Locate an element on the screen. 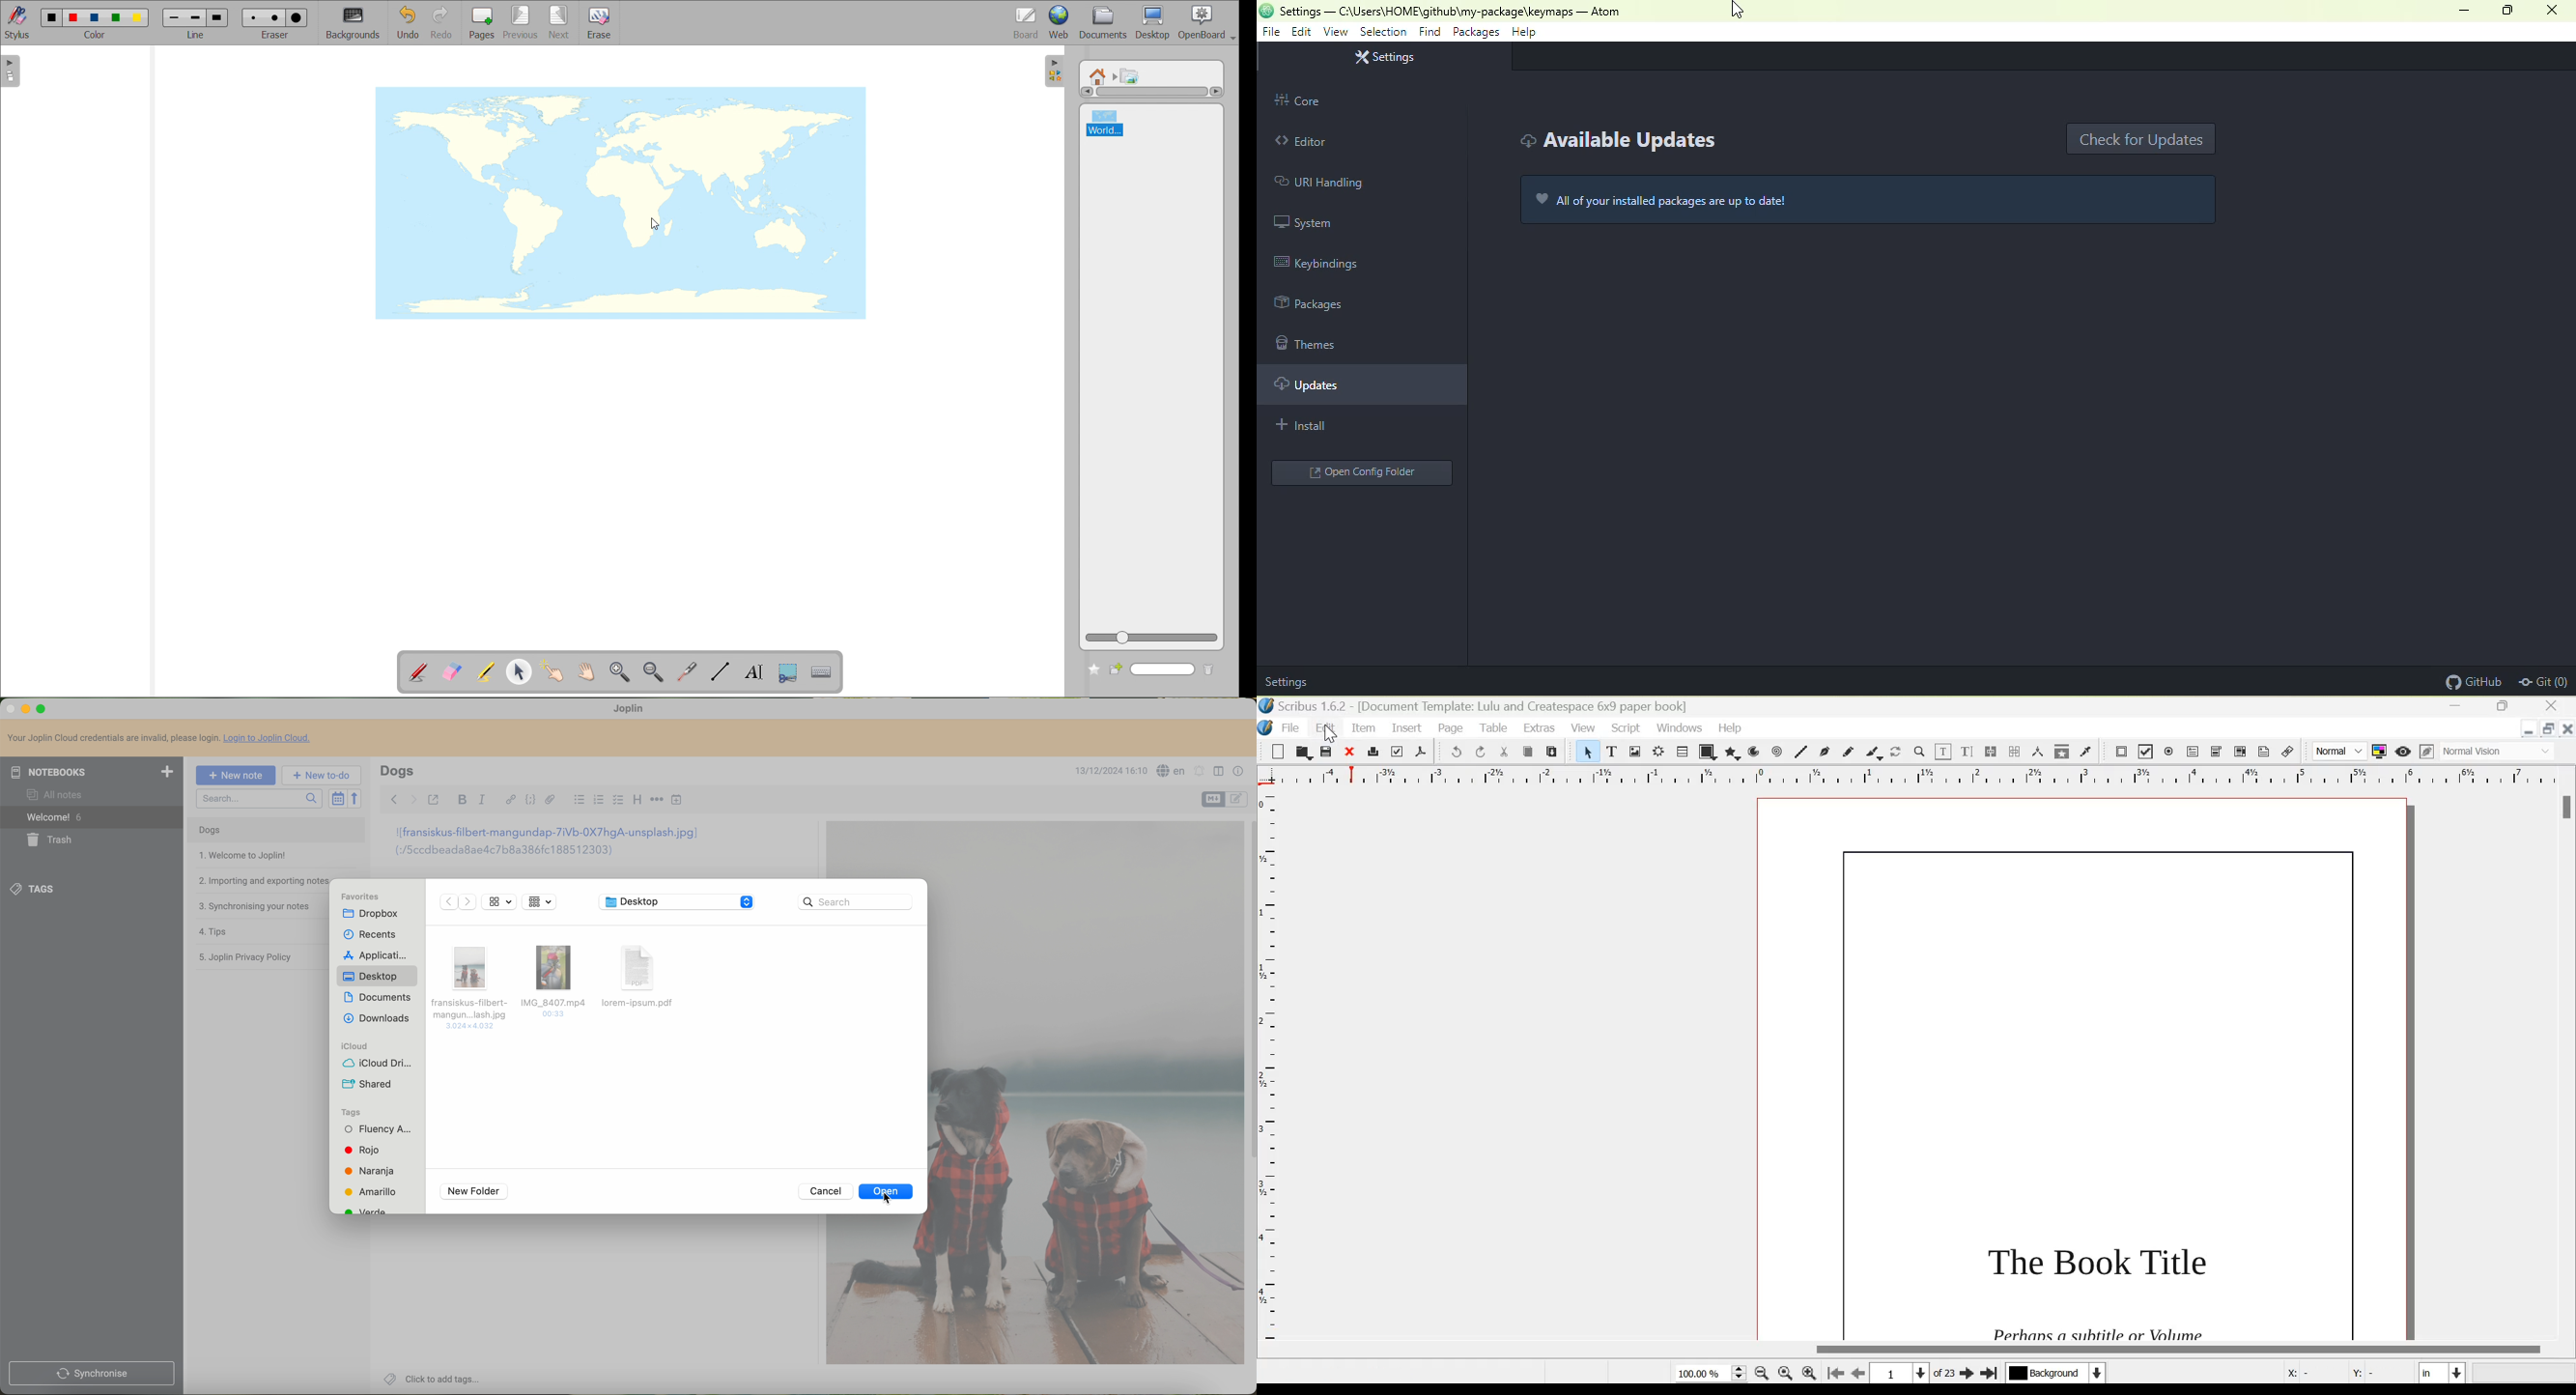 This screenshot has width=2576, height=1400. icloud drive is located at coordinates (378, 1065).